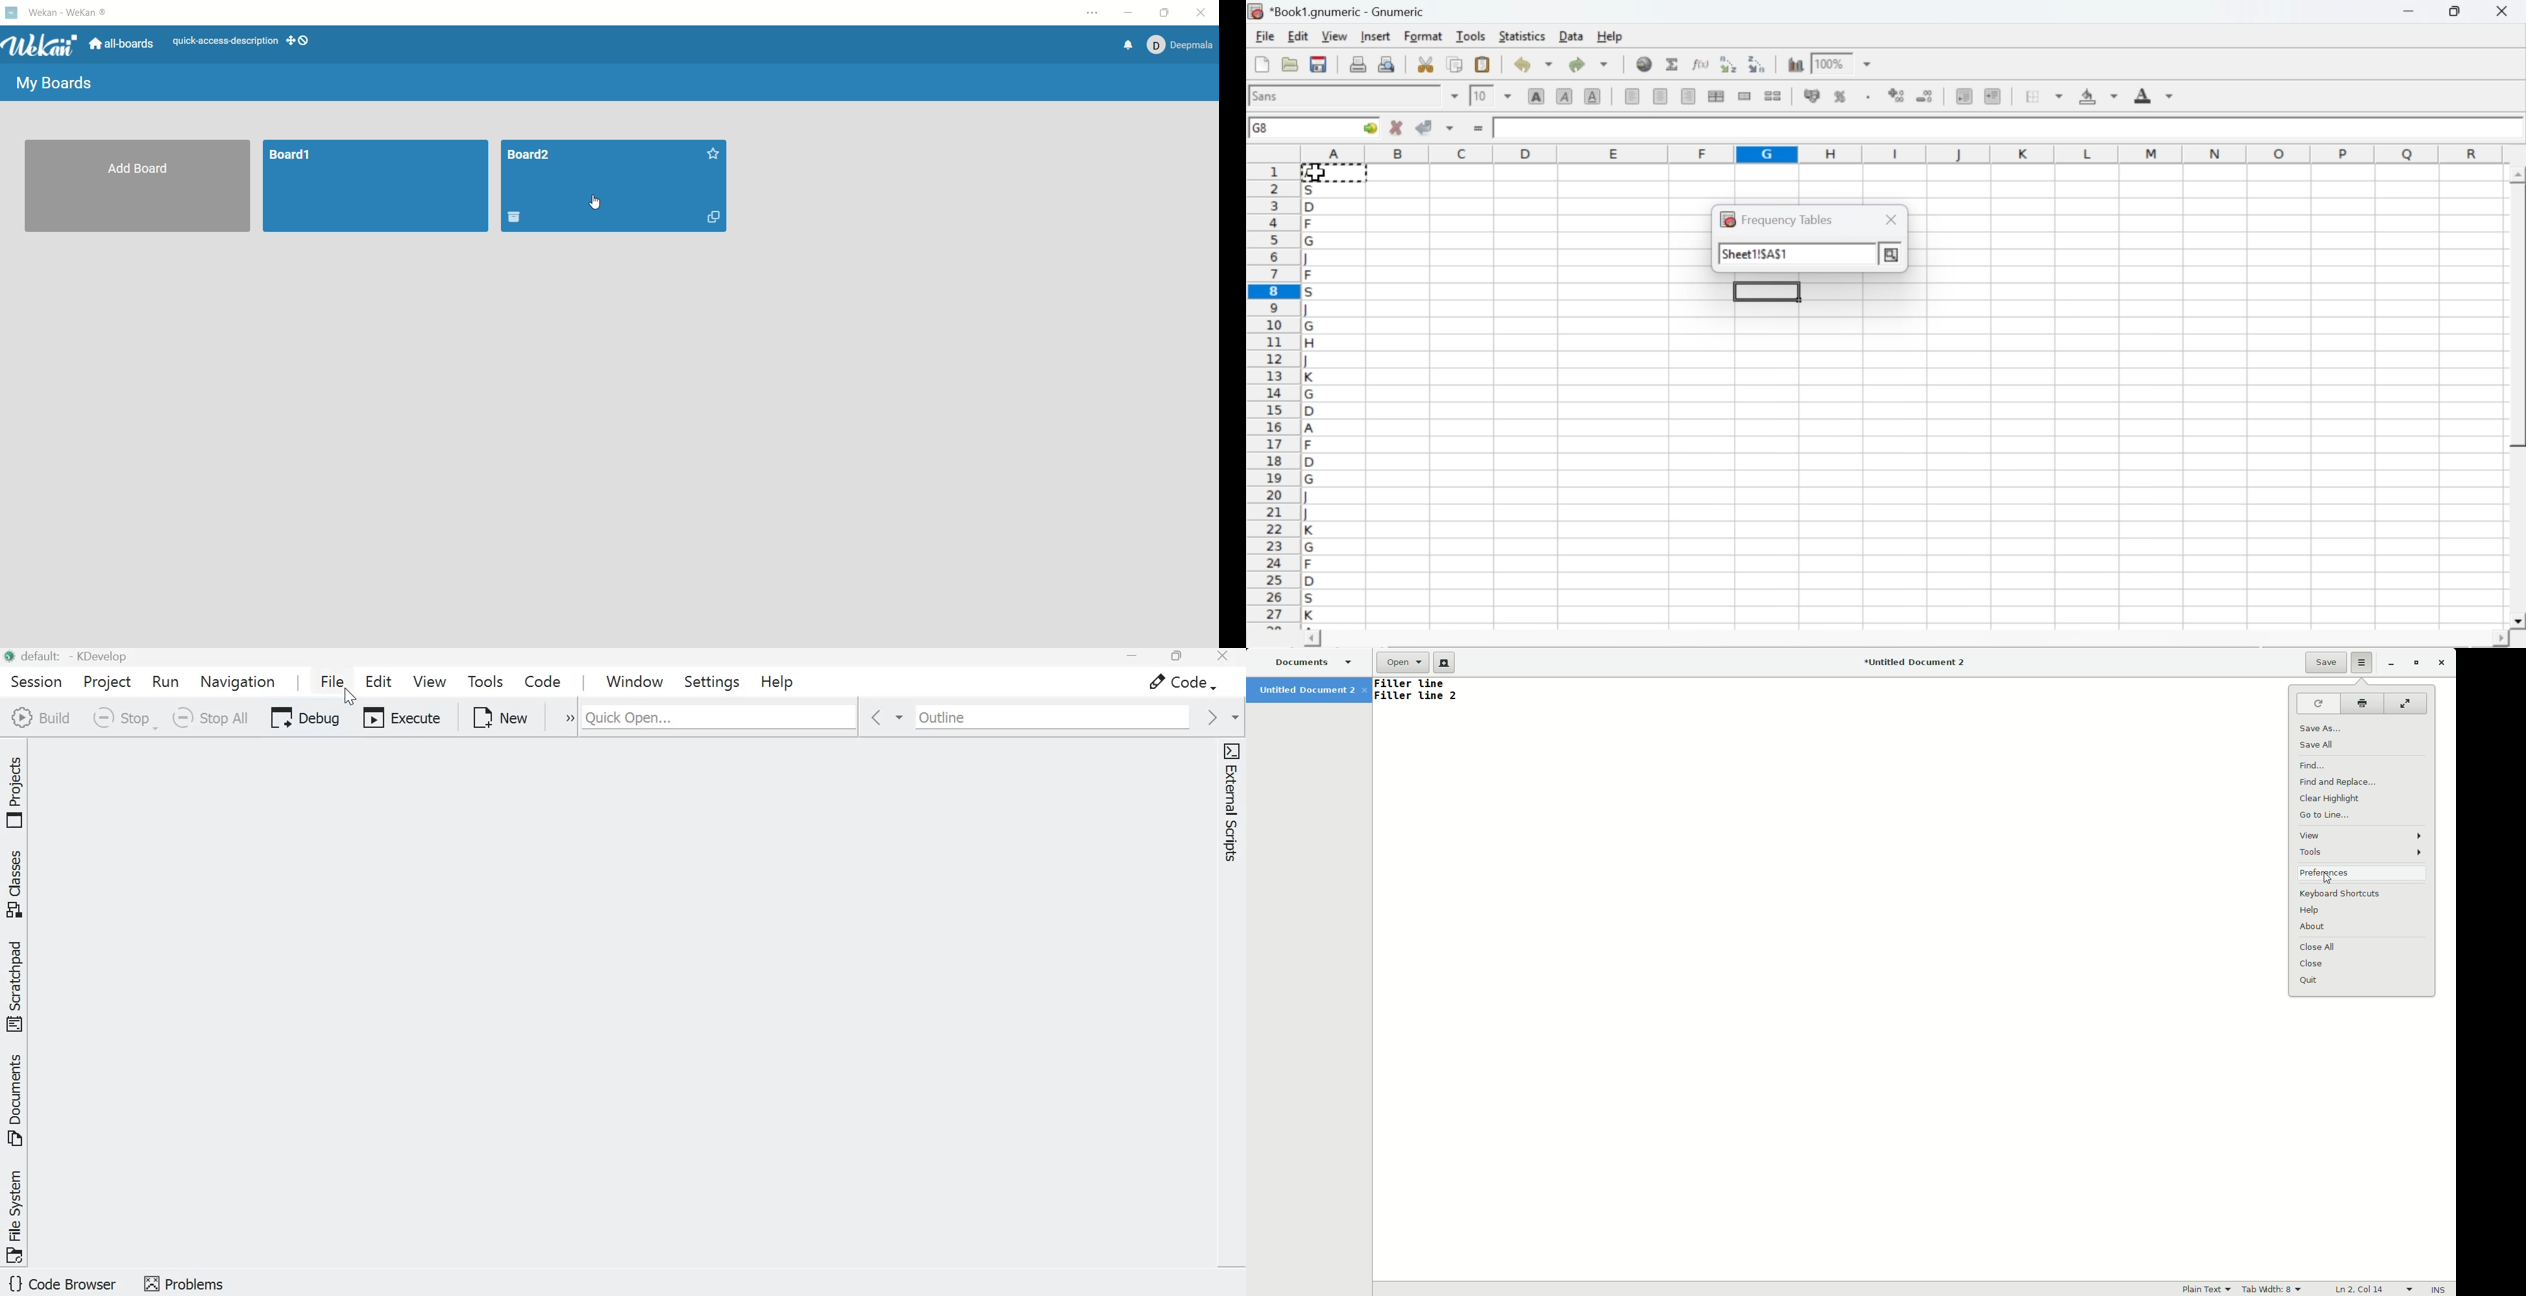 This screenshot has height=1316, width=2548. Describe the element at coordinates (1758, 62) in the screenshot. I see `Sort the selected region in descending order based on the first column selected` at that location.